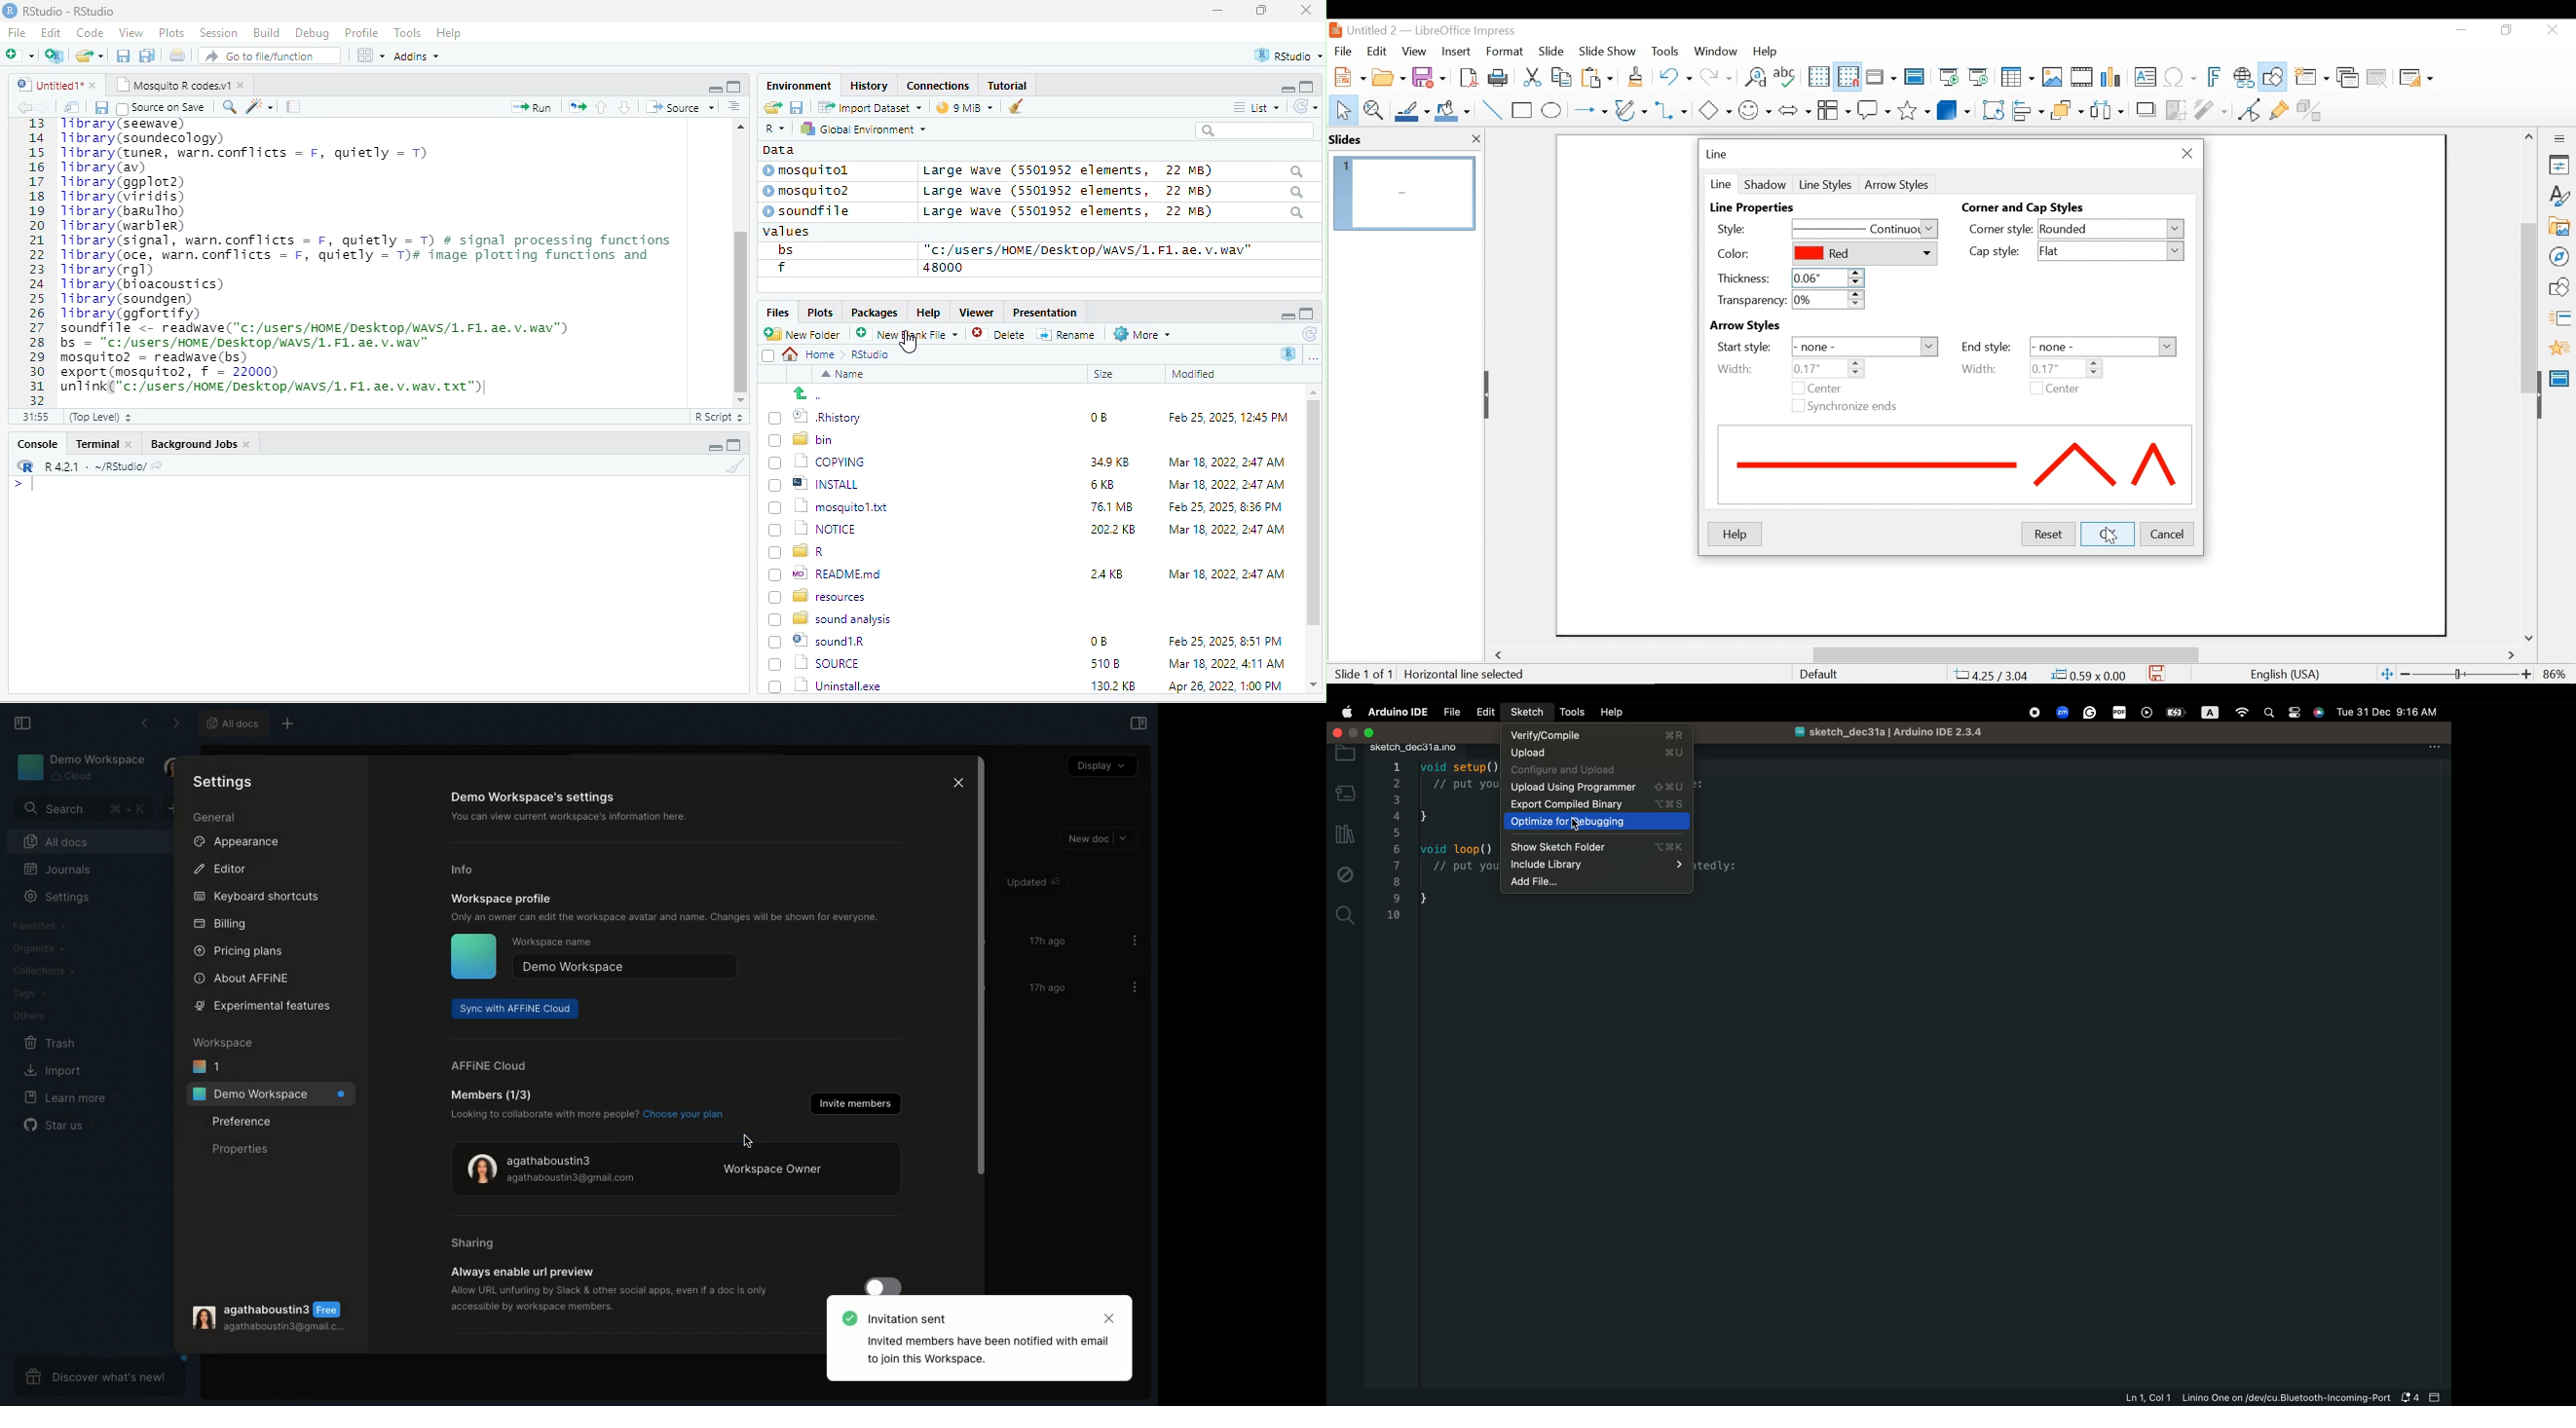  Describe the element at coordinates (1221, 506) in the screenshot. I see `Feb 25, 2025, 8:36 PM` at that location.